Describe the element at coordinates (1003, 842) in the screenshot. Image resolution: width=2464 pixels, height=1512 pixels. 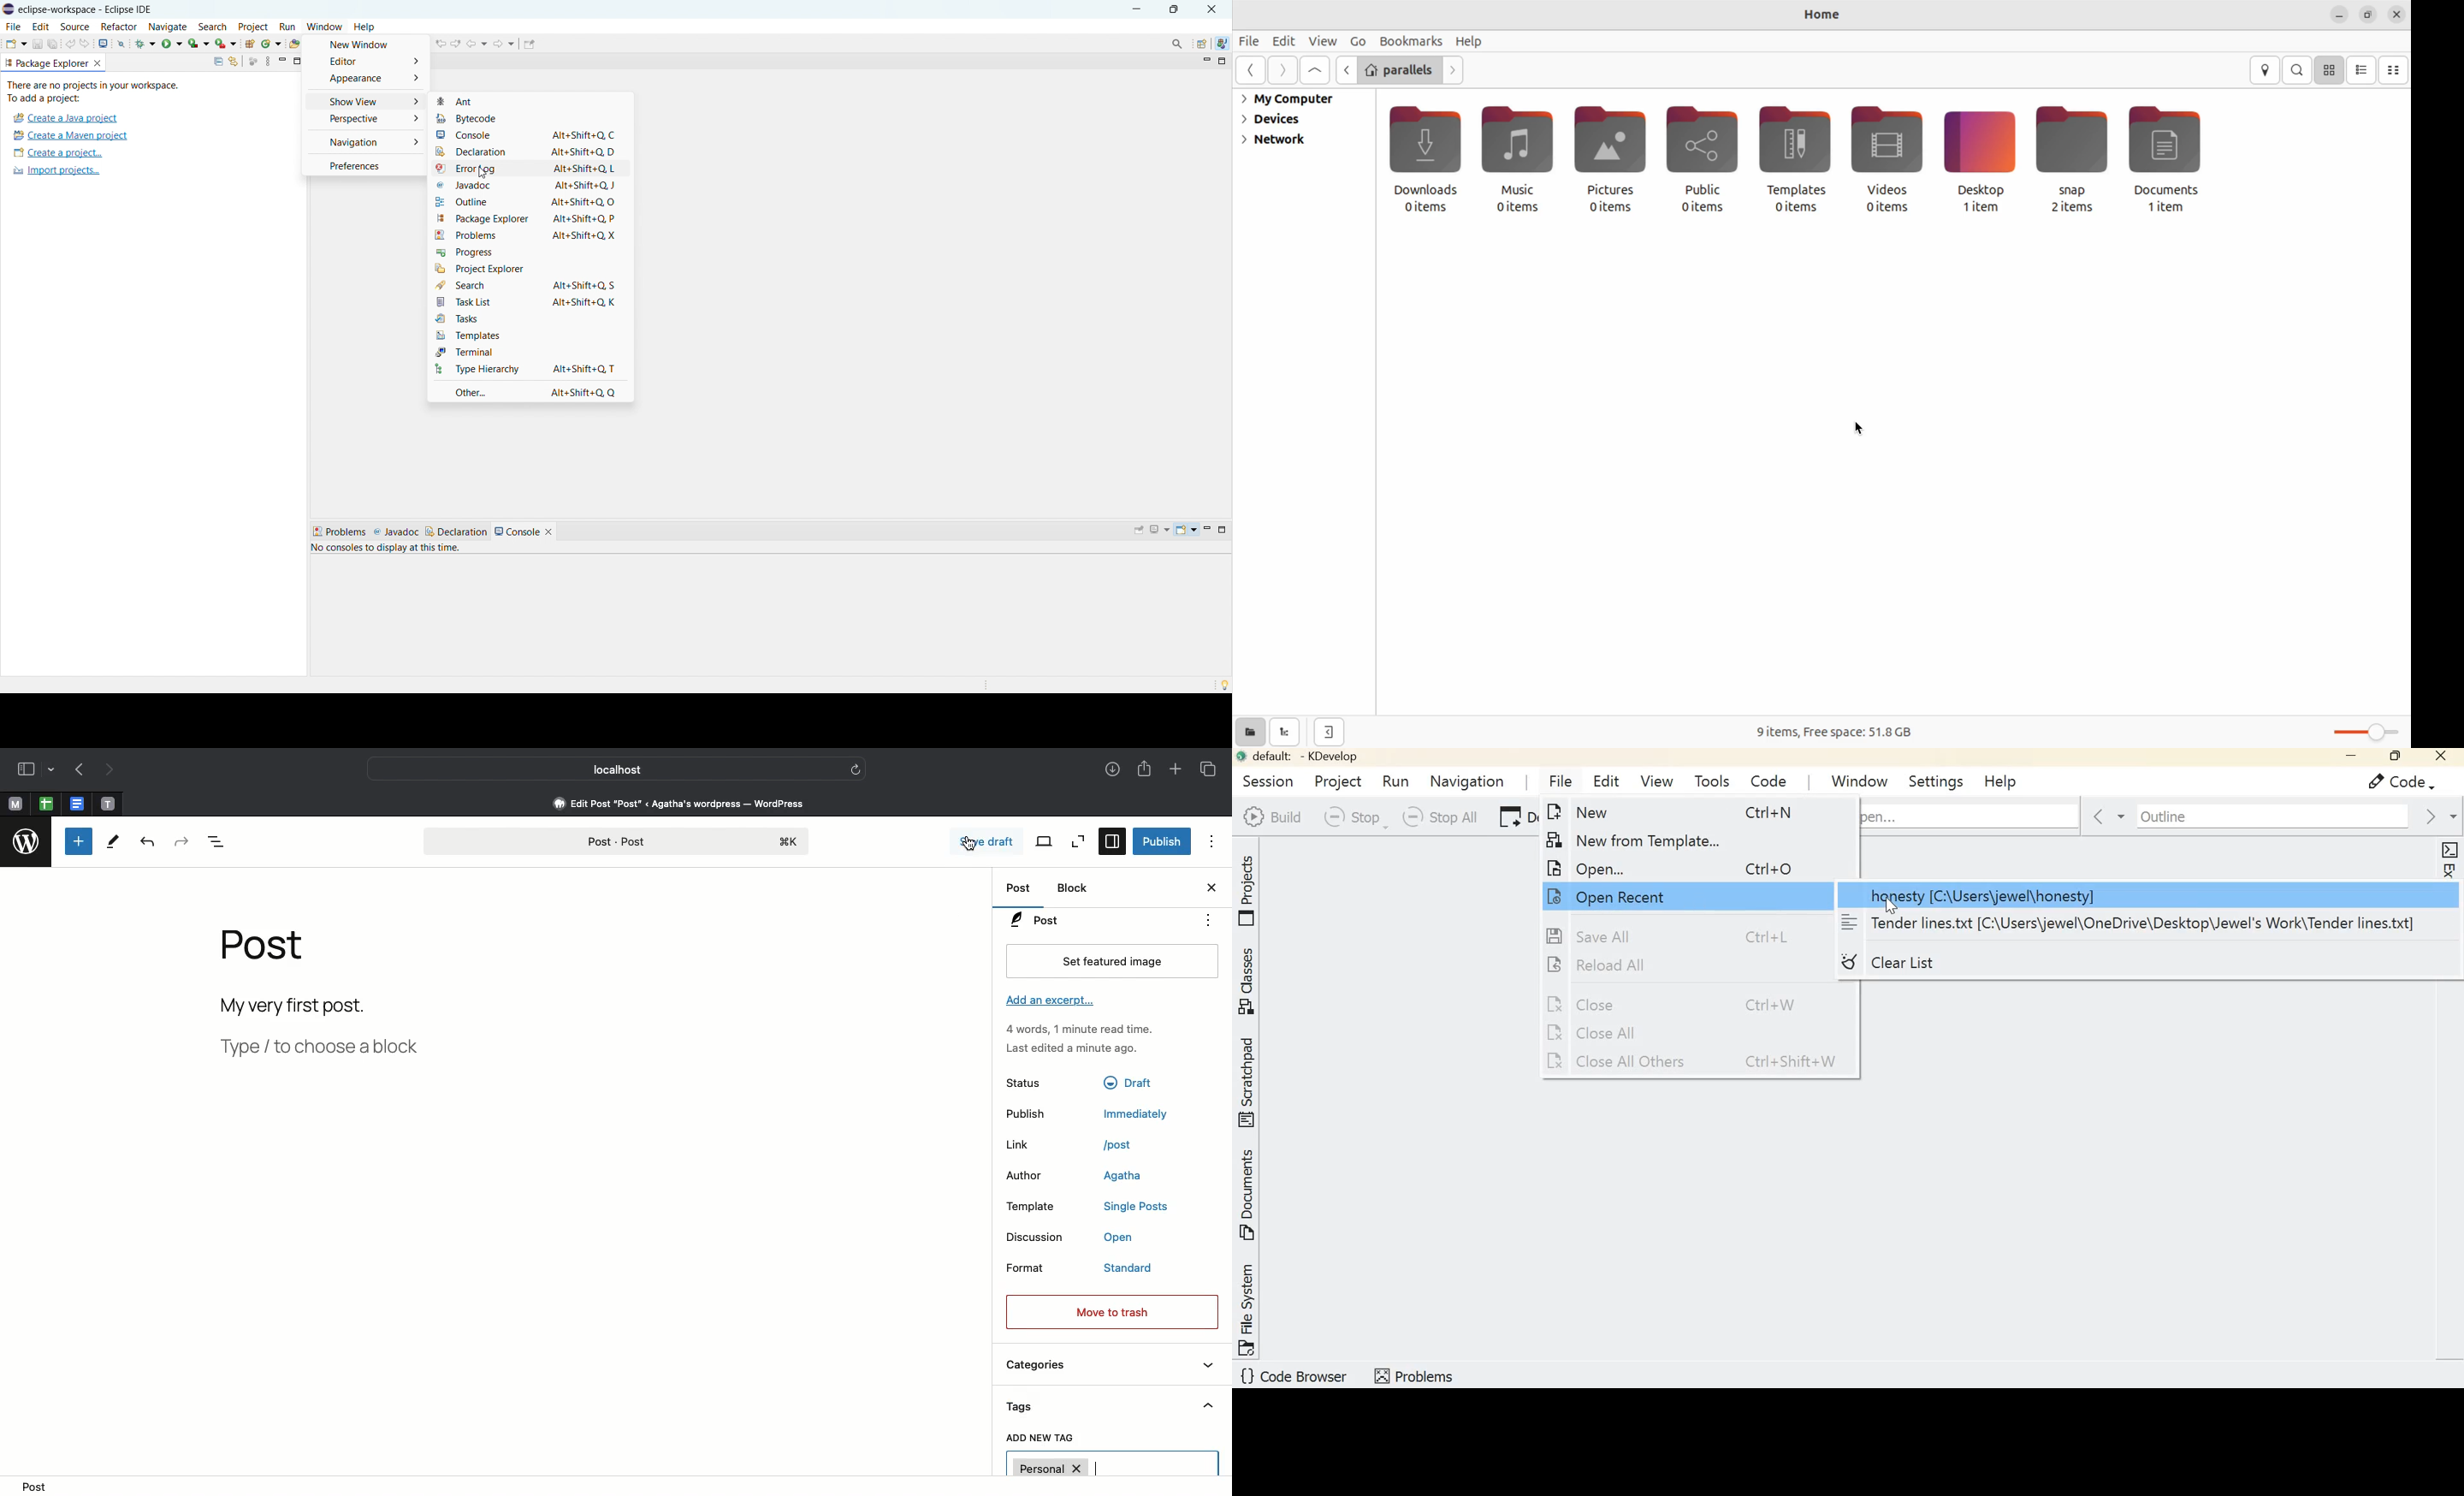
I see `Saved` at that location.